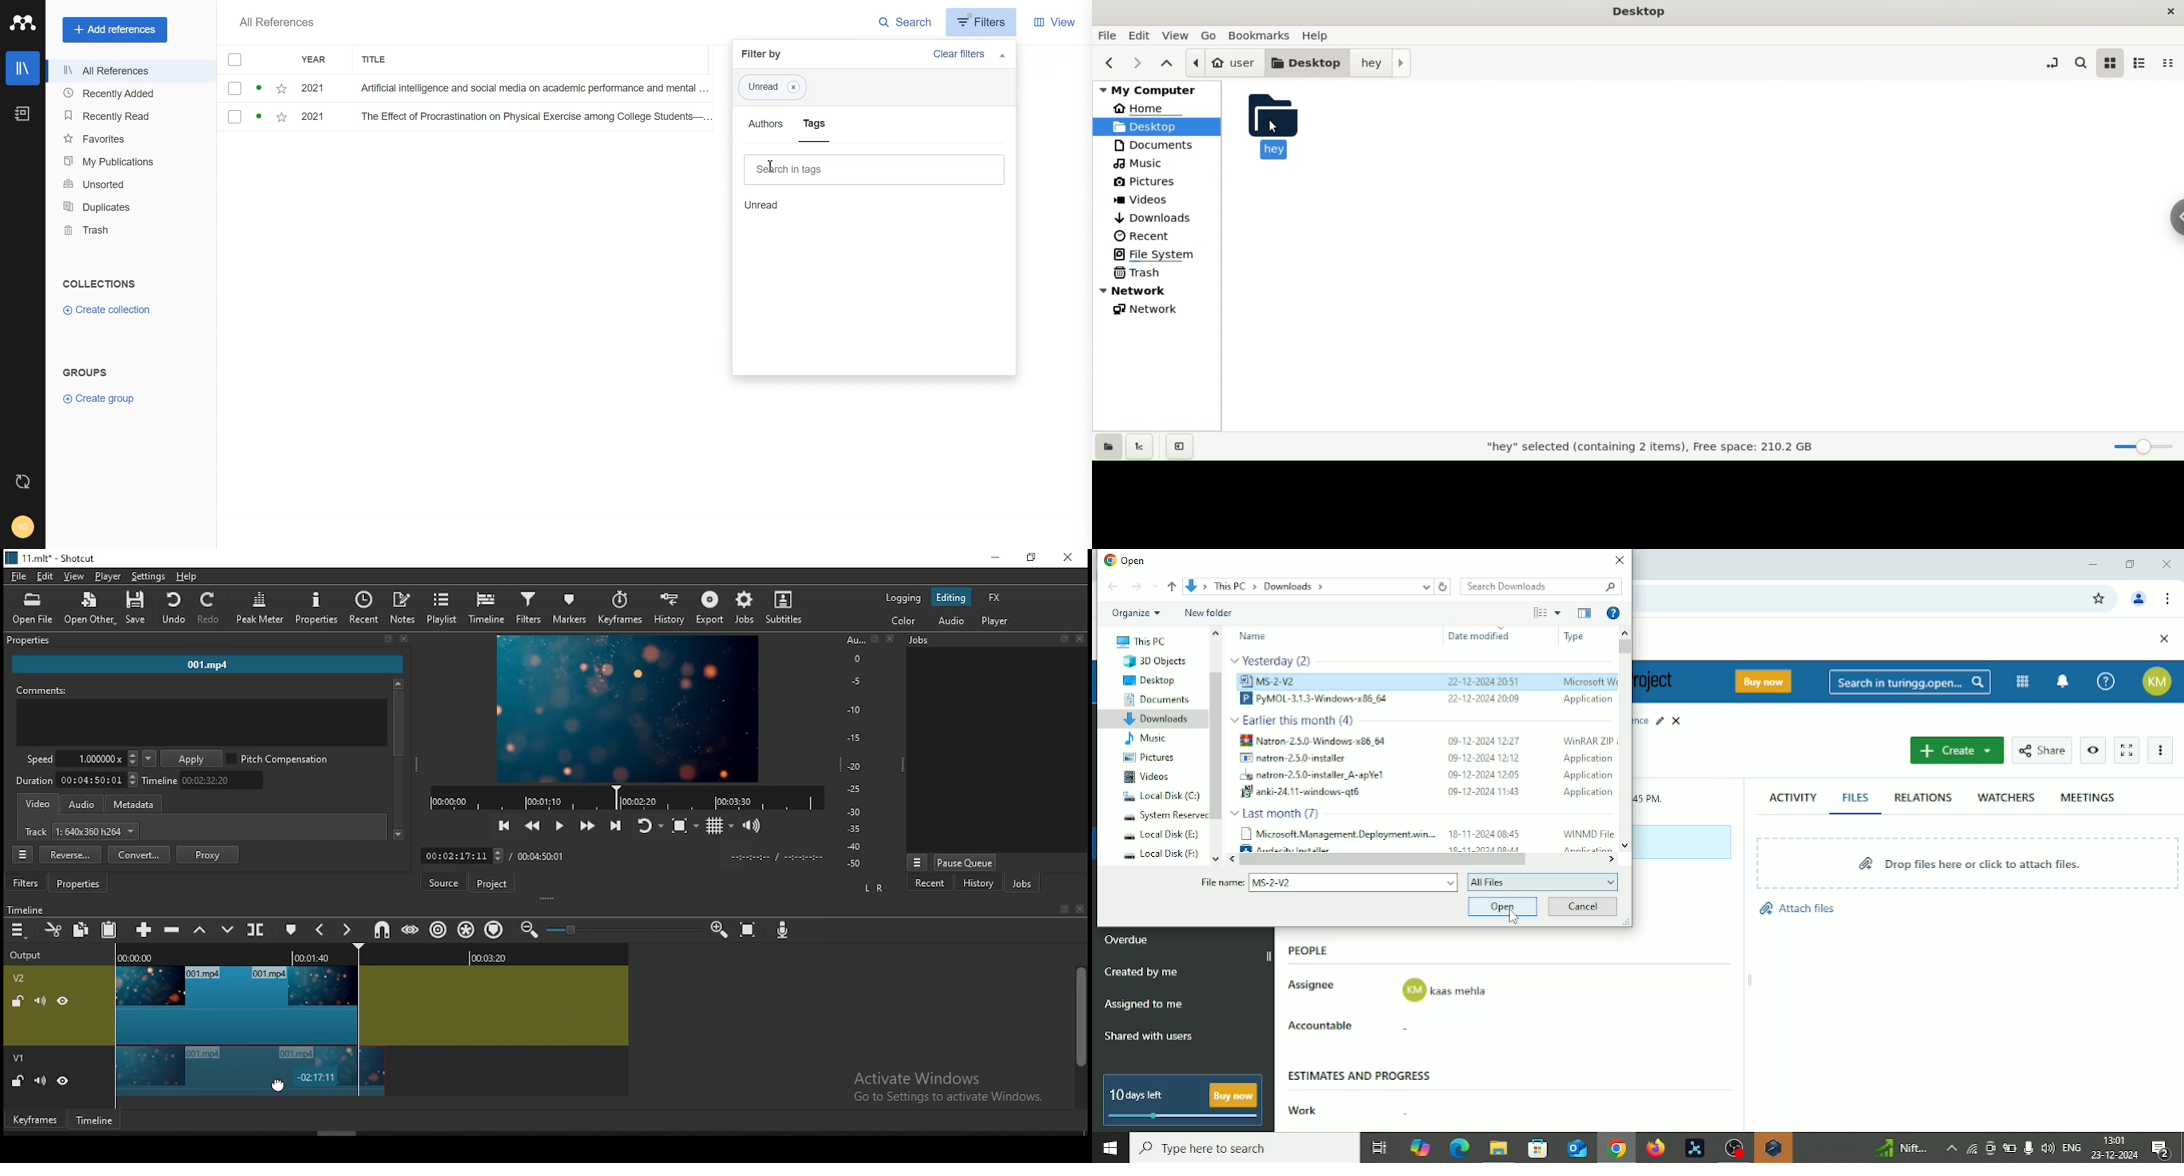 The height and width of the screenshot is (1176, 2184). I want to click on Logo, so click(23, 23).